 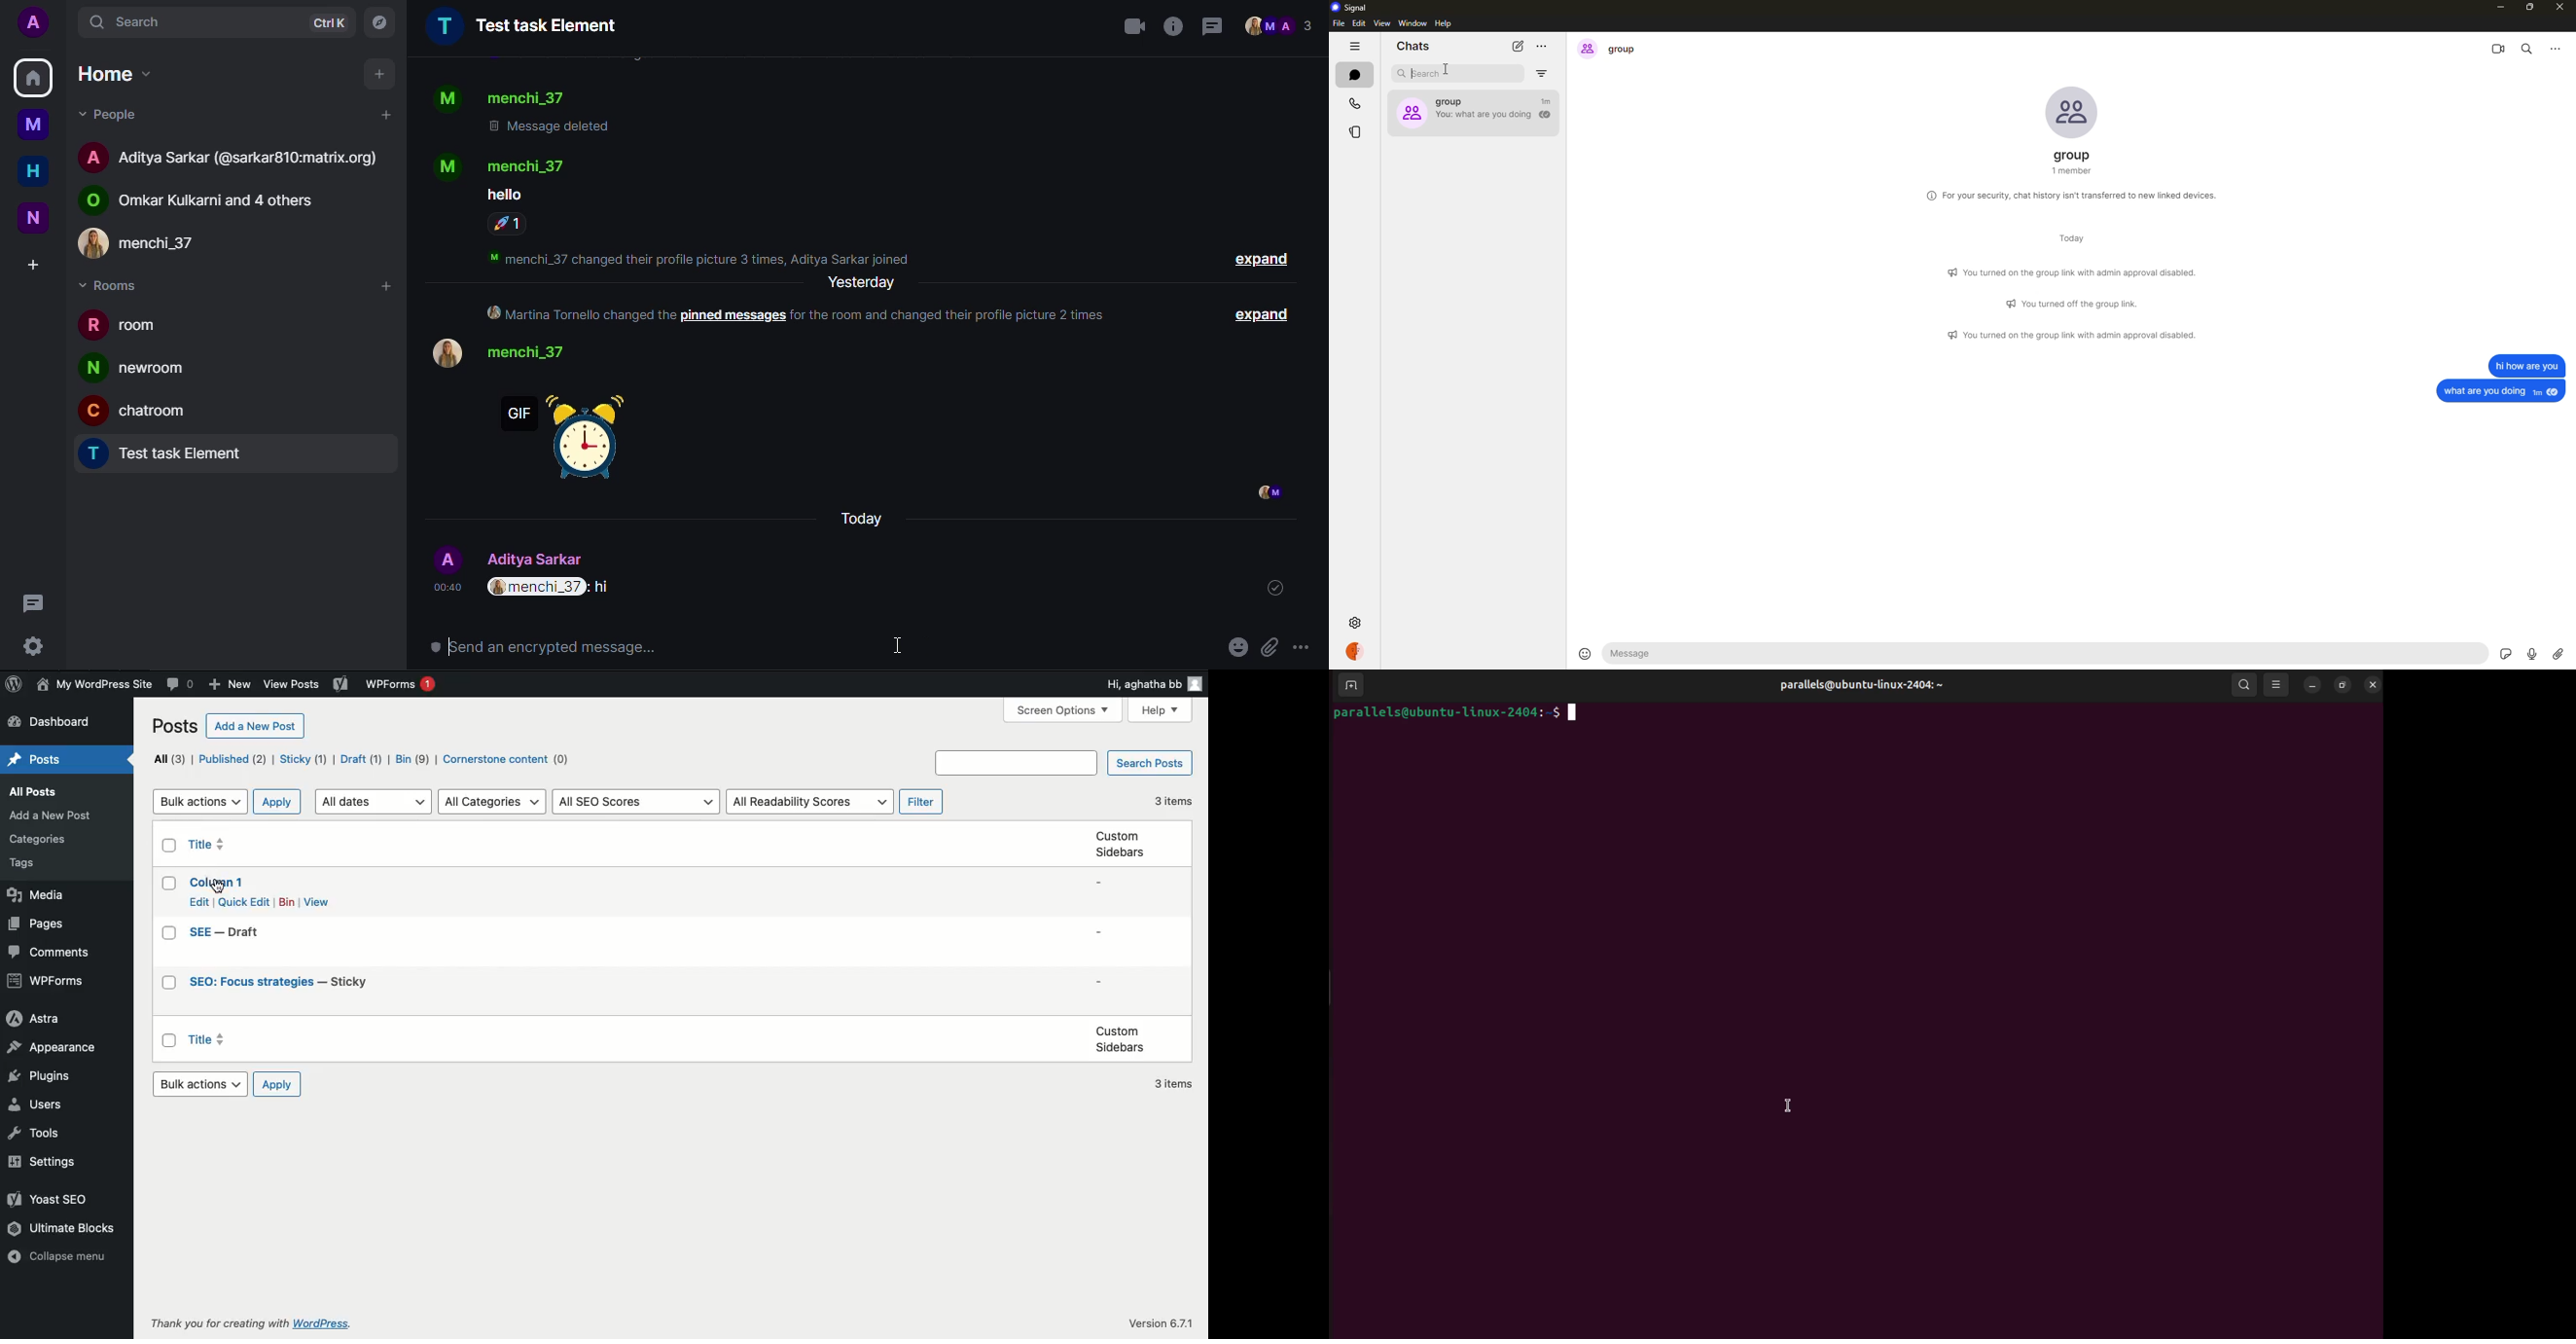 What do you see at coordinates (1610, 48) in the screenshot?
I see `group` at bounding box center [1610, 48].